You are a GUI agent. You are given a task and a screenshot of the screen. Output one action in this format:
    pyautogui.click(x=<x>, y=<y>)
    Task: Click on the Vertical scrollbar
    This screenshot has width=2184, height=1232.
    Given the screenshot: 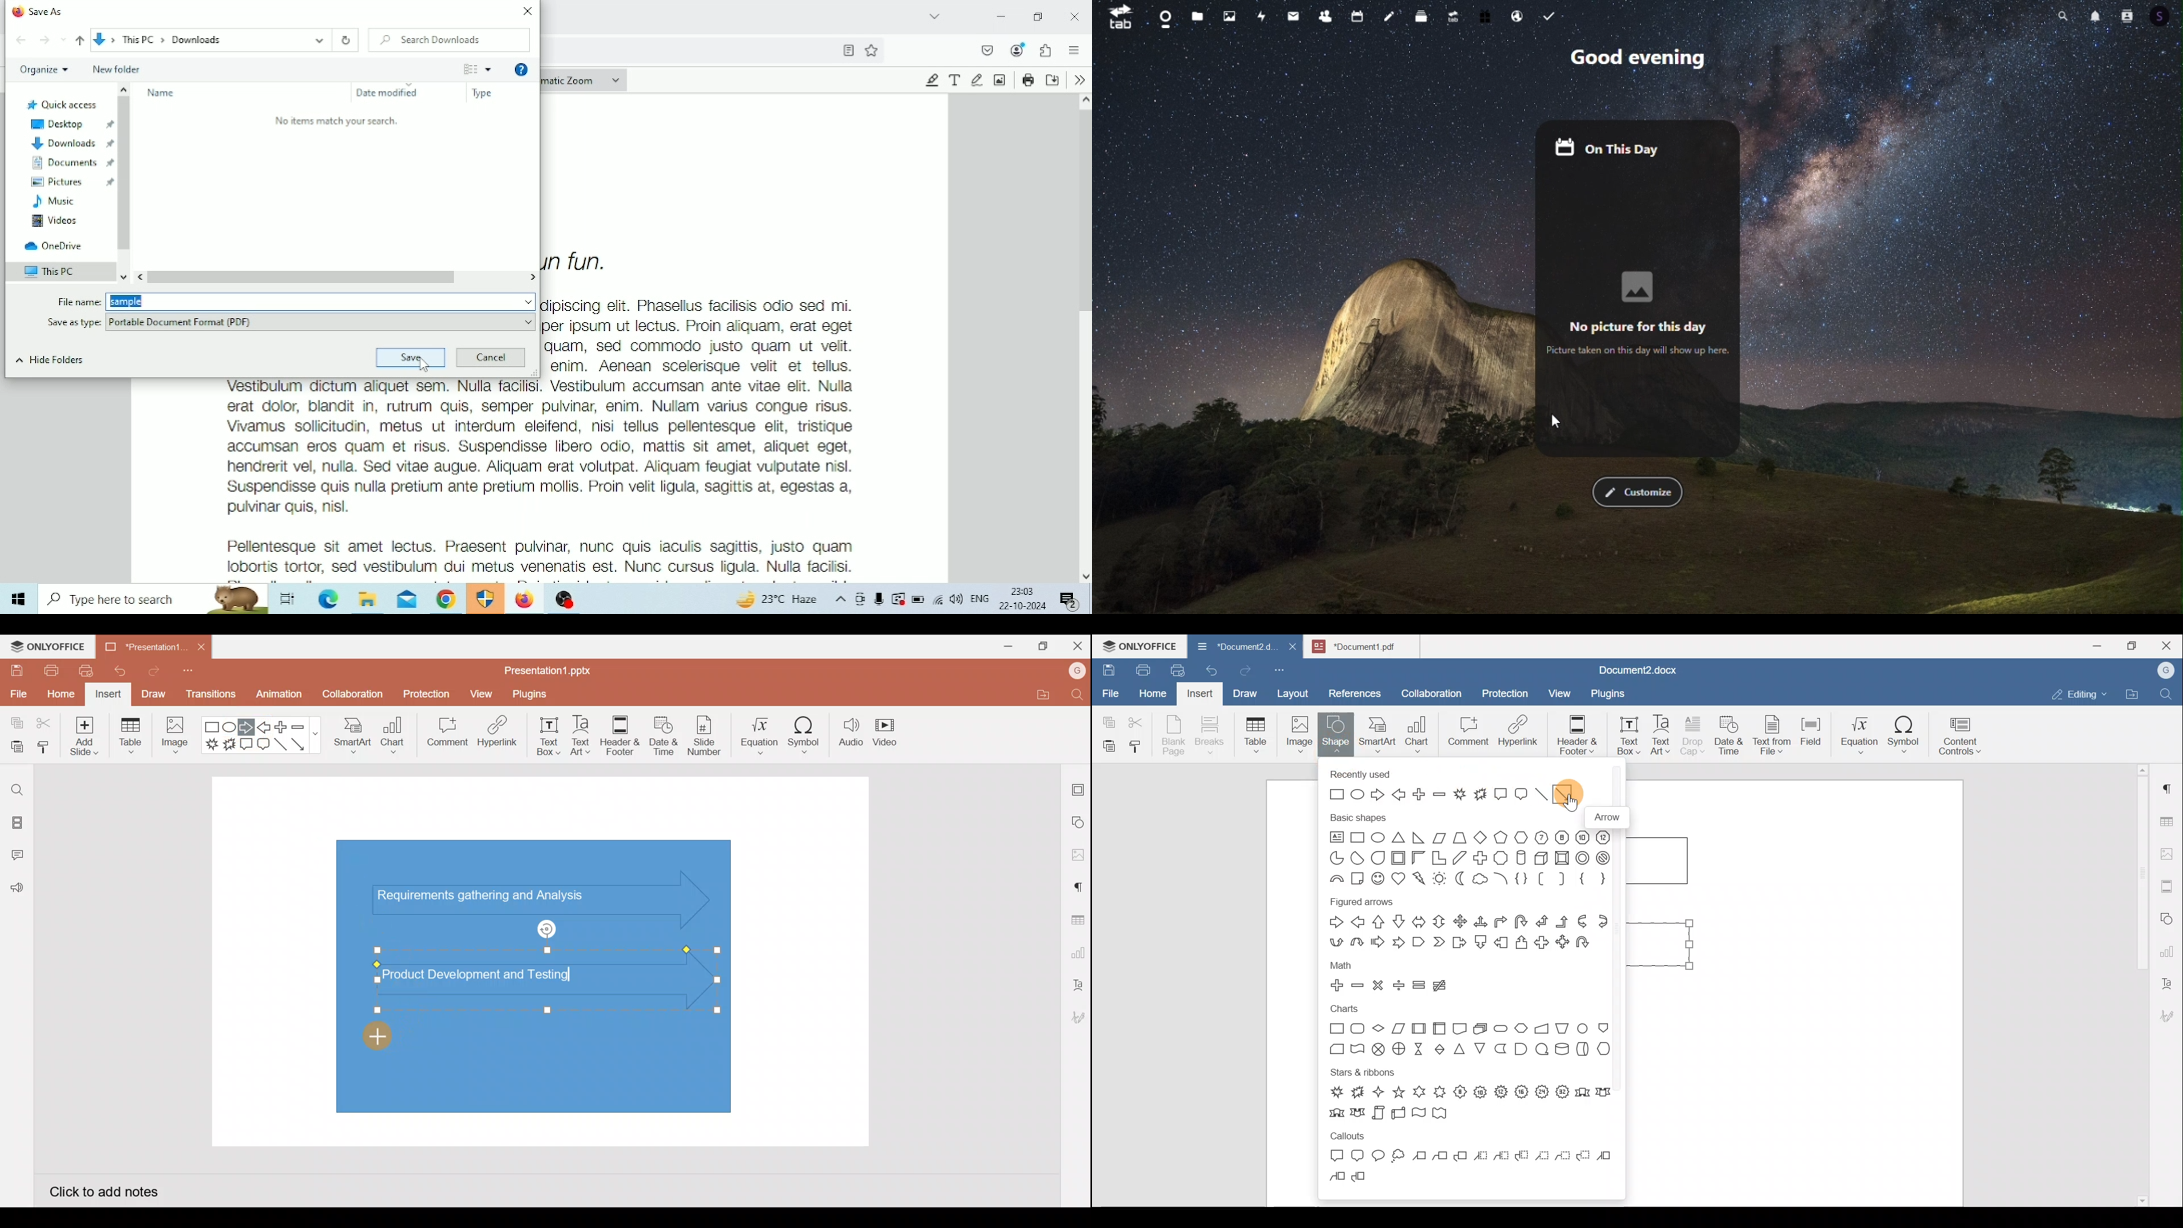 What is the action you would take?
    pyautogui.click(x=1085, y=212)
    